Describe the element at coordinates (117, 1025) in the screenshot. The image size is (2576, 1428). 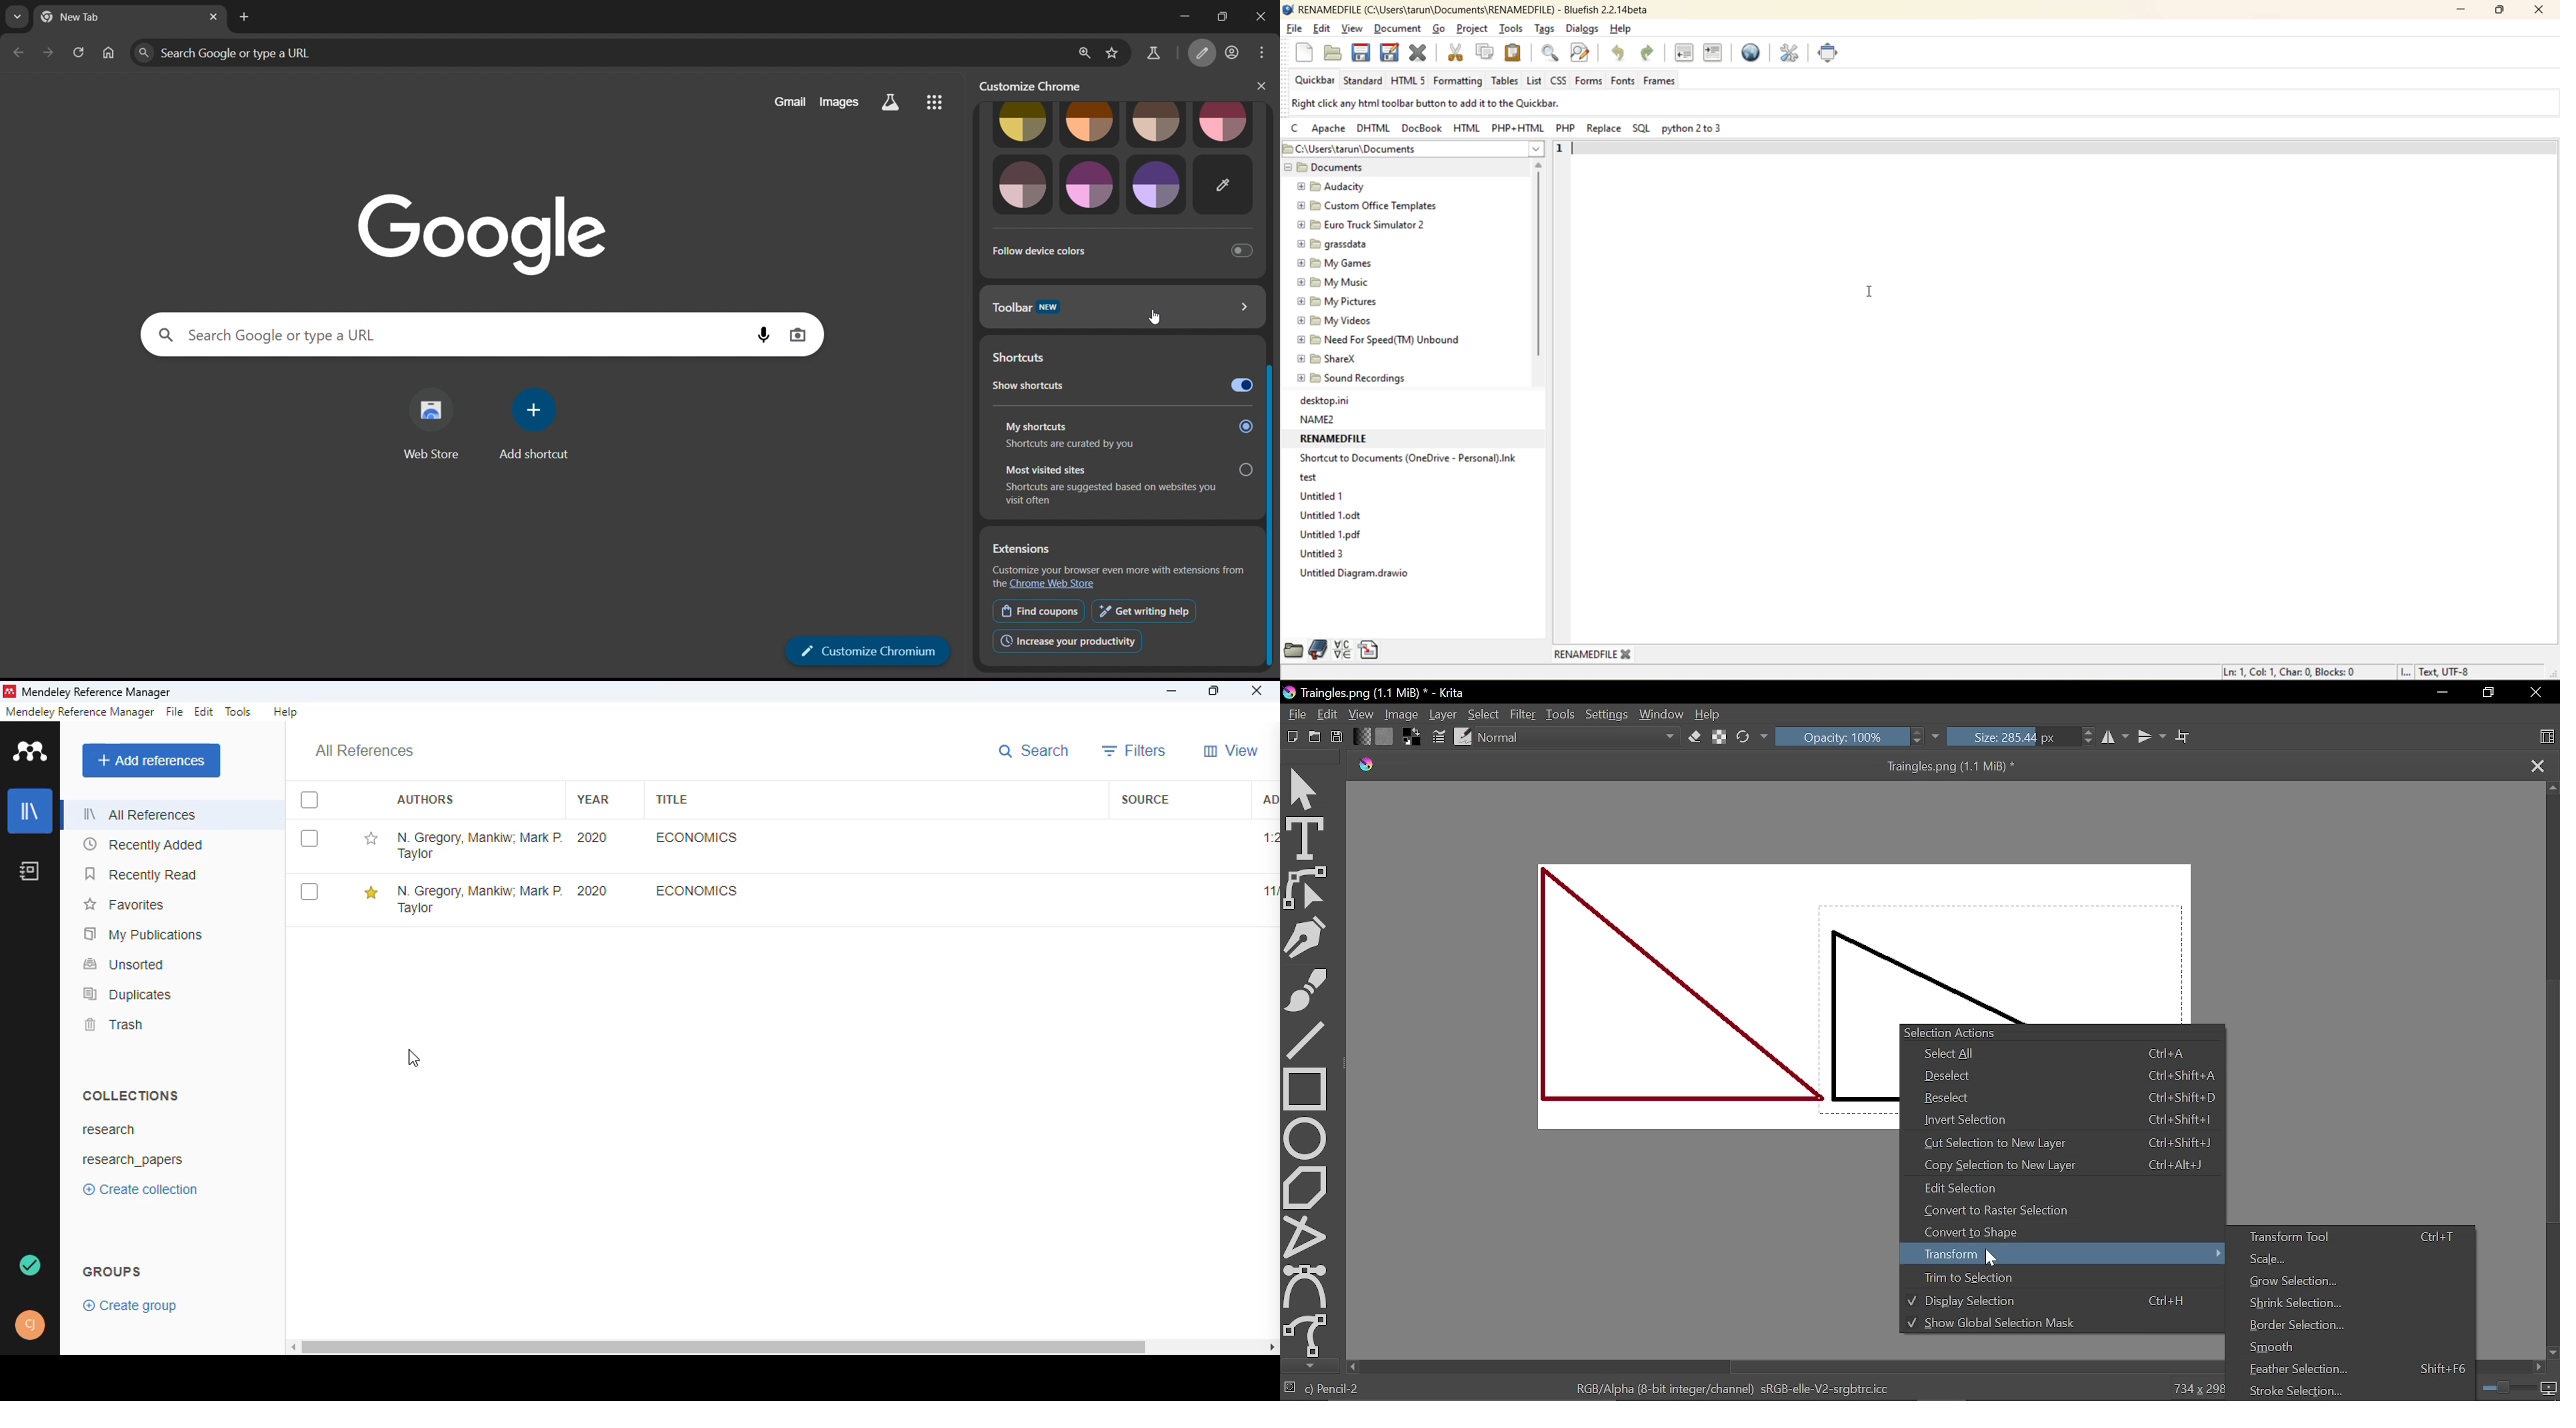
I see `trash` at that location.